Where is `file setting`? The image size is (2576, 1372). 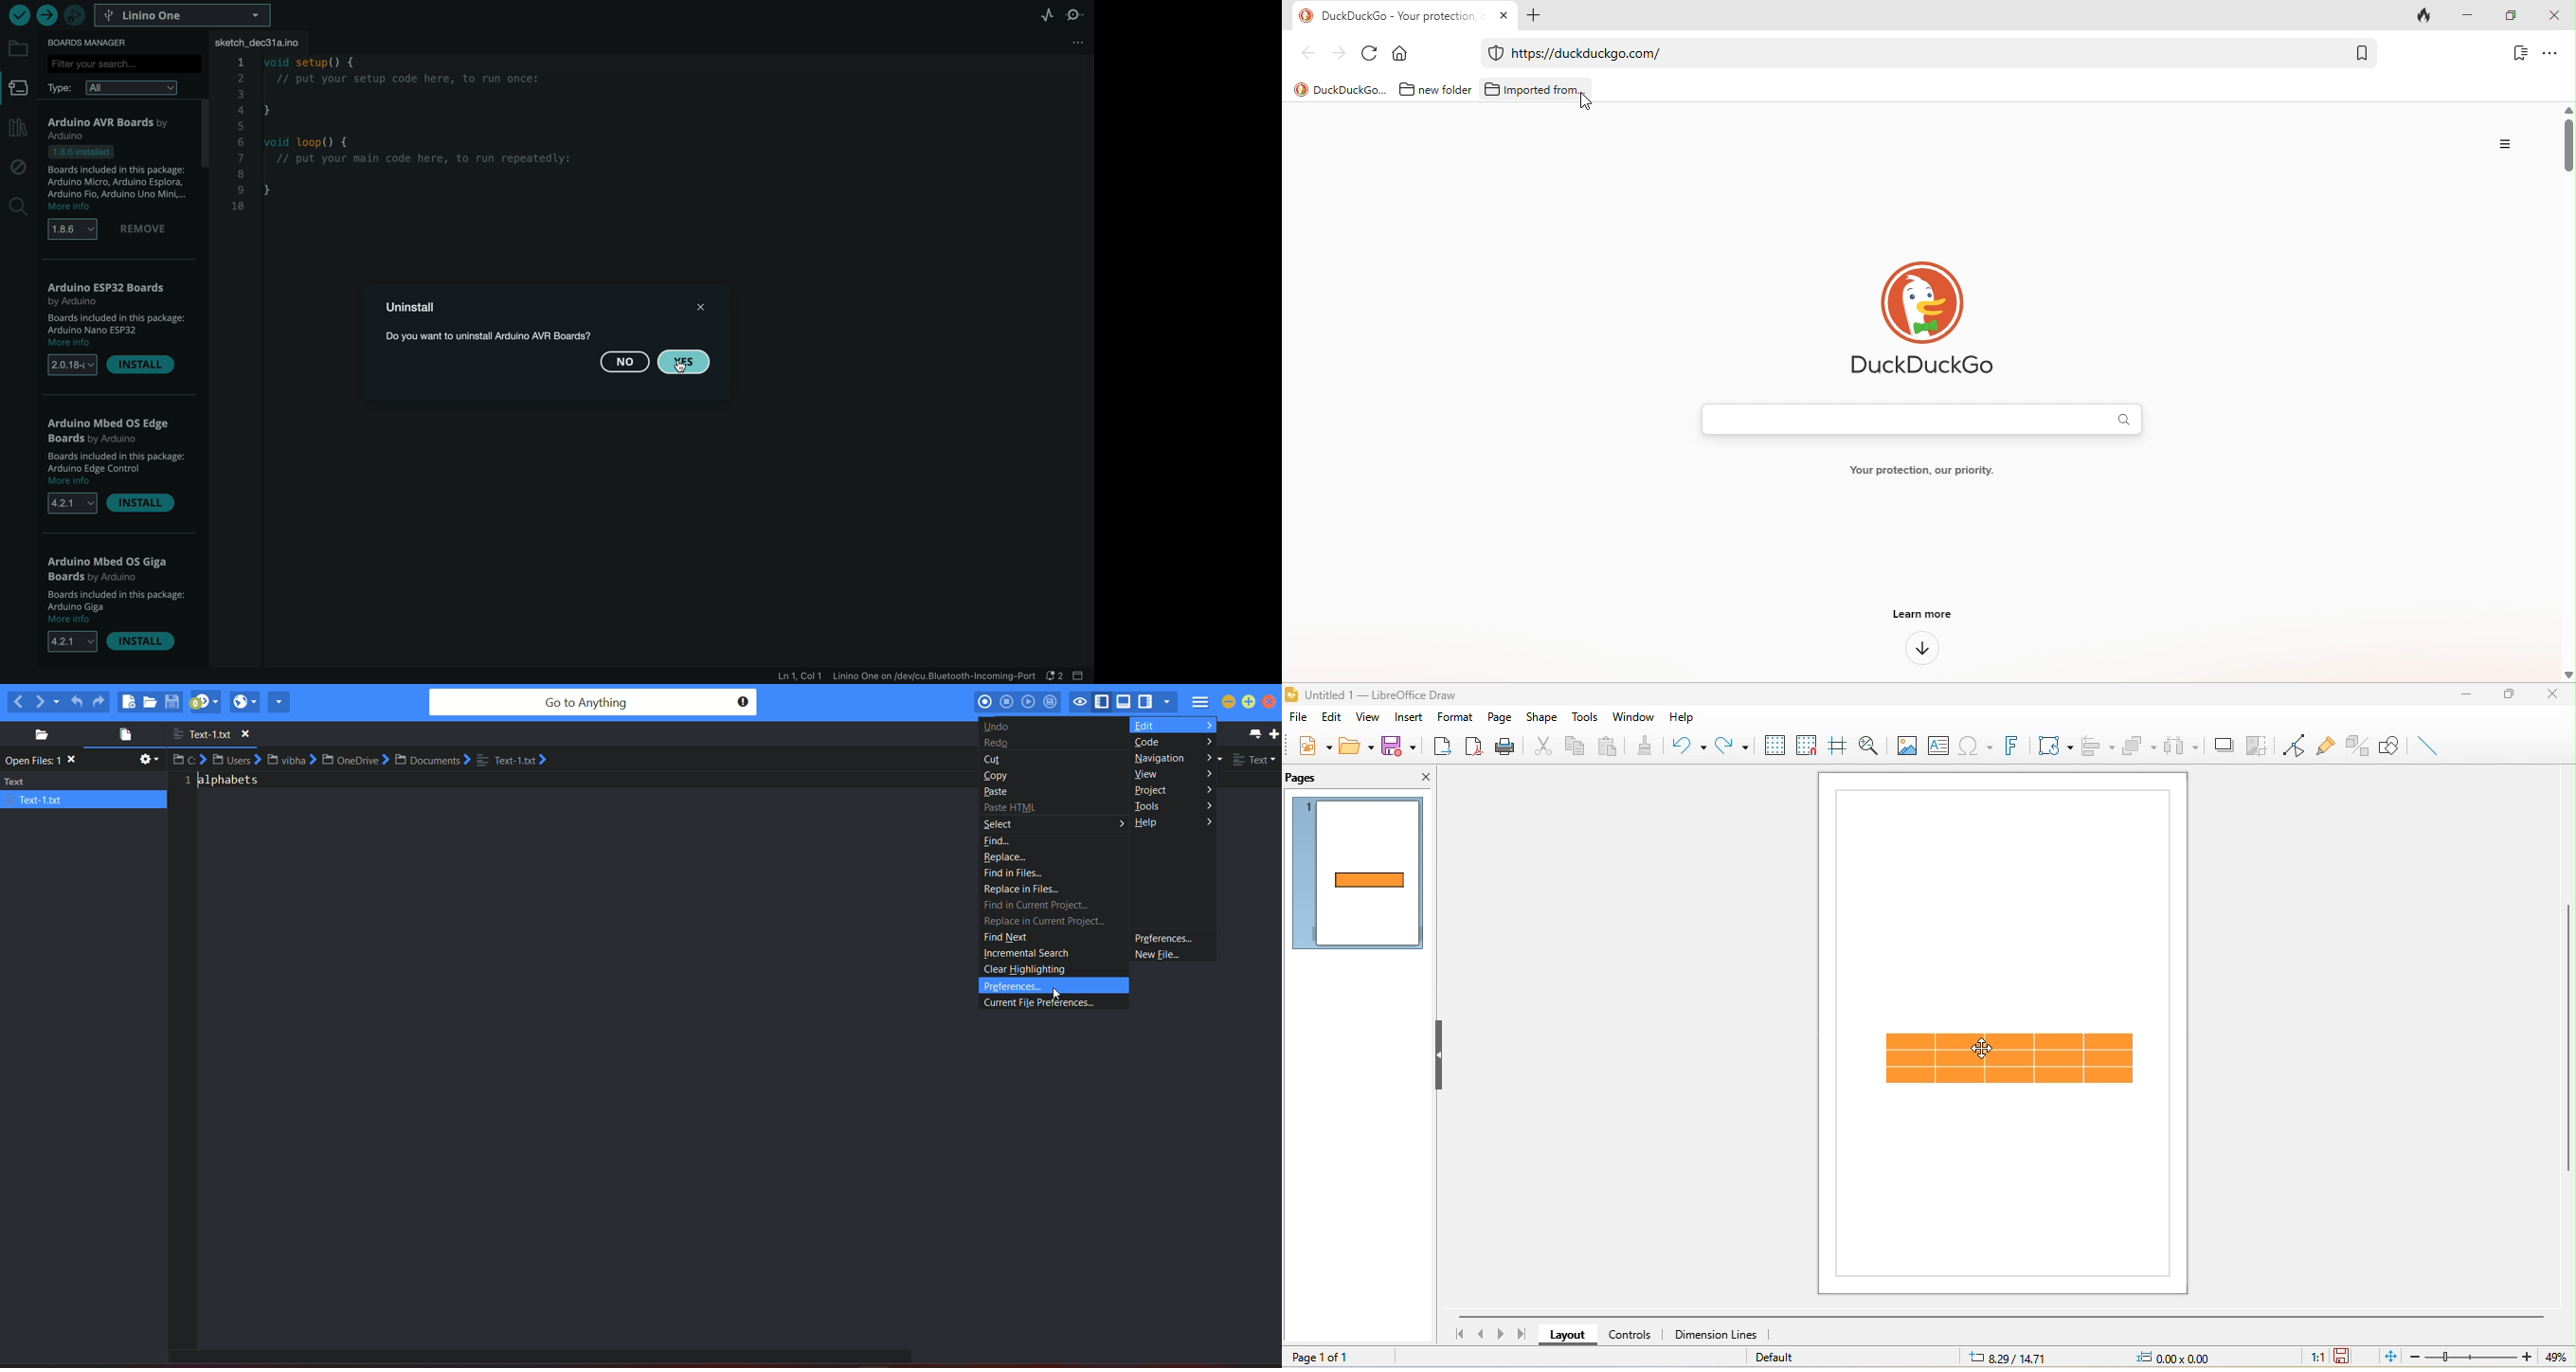 file setting is located at coordinates (1069, 43).